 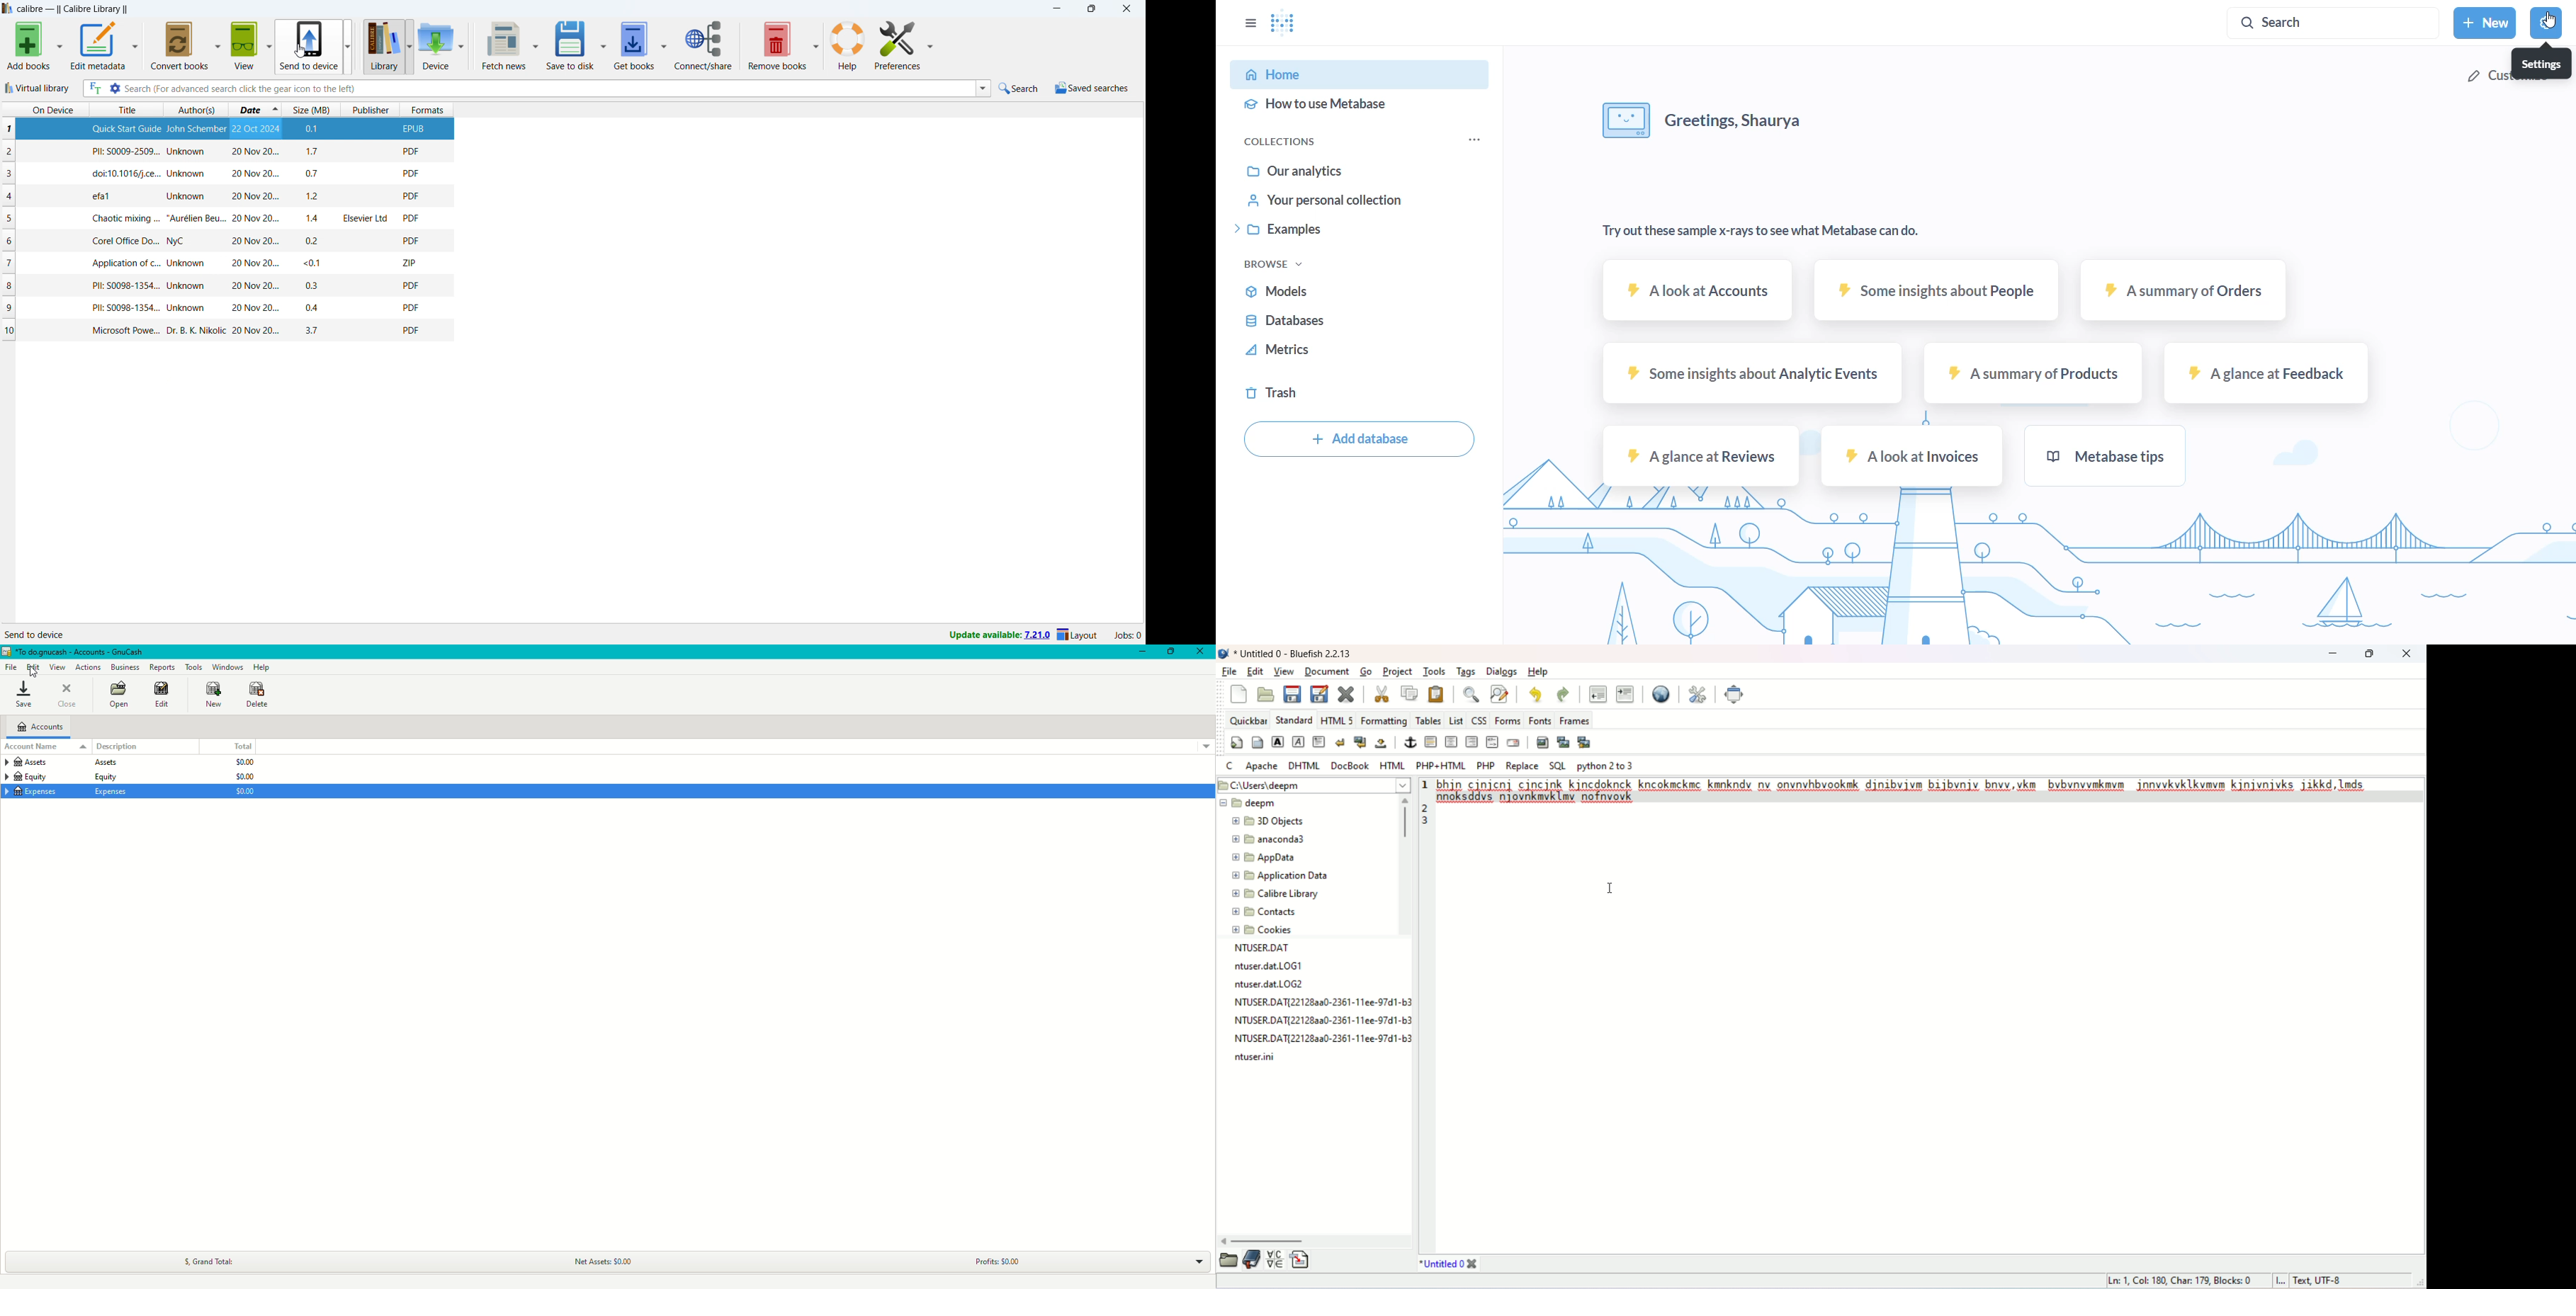 What do you see at coordinates (703, 45) in the screenshot?
I see `connect/share` at bounding box center [703, 45].